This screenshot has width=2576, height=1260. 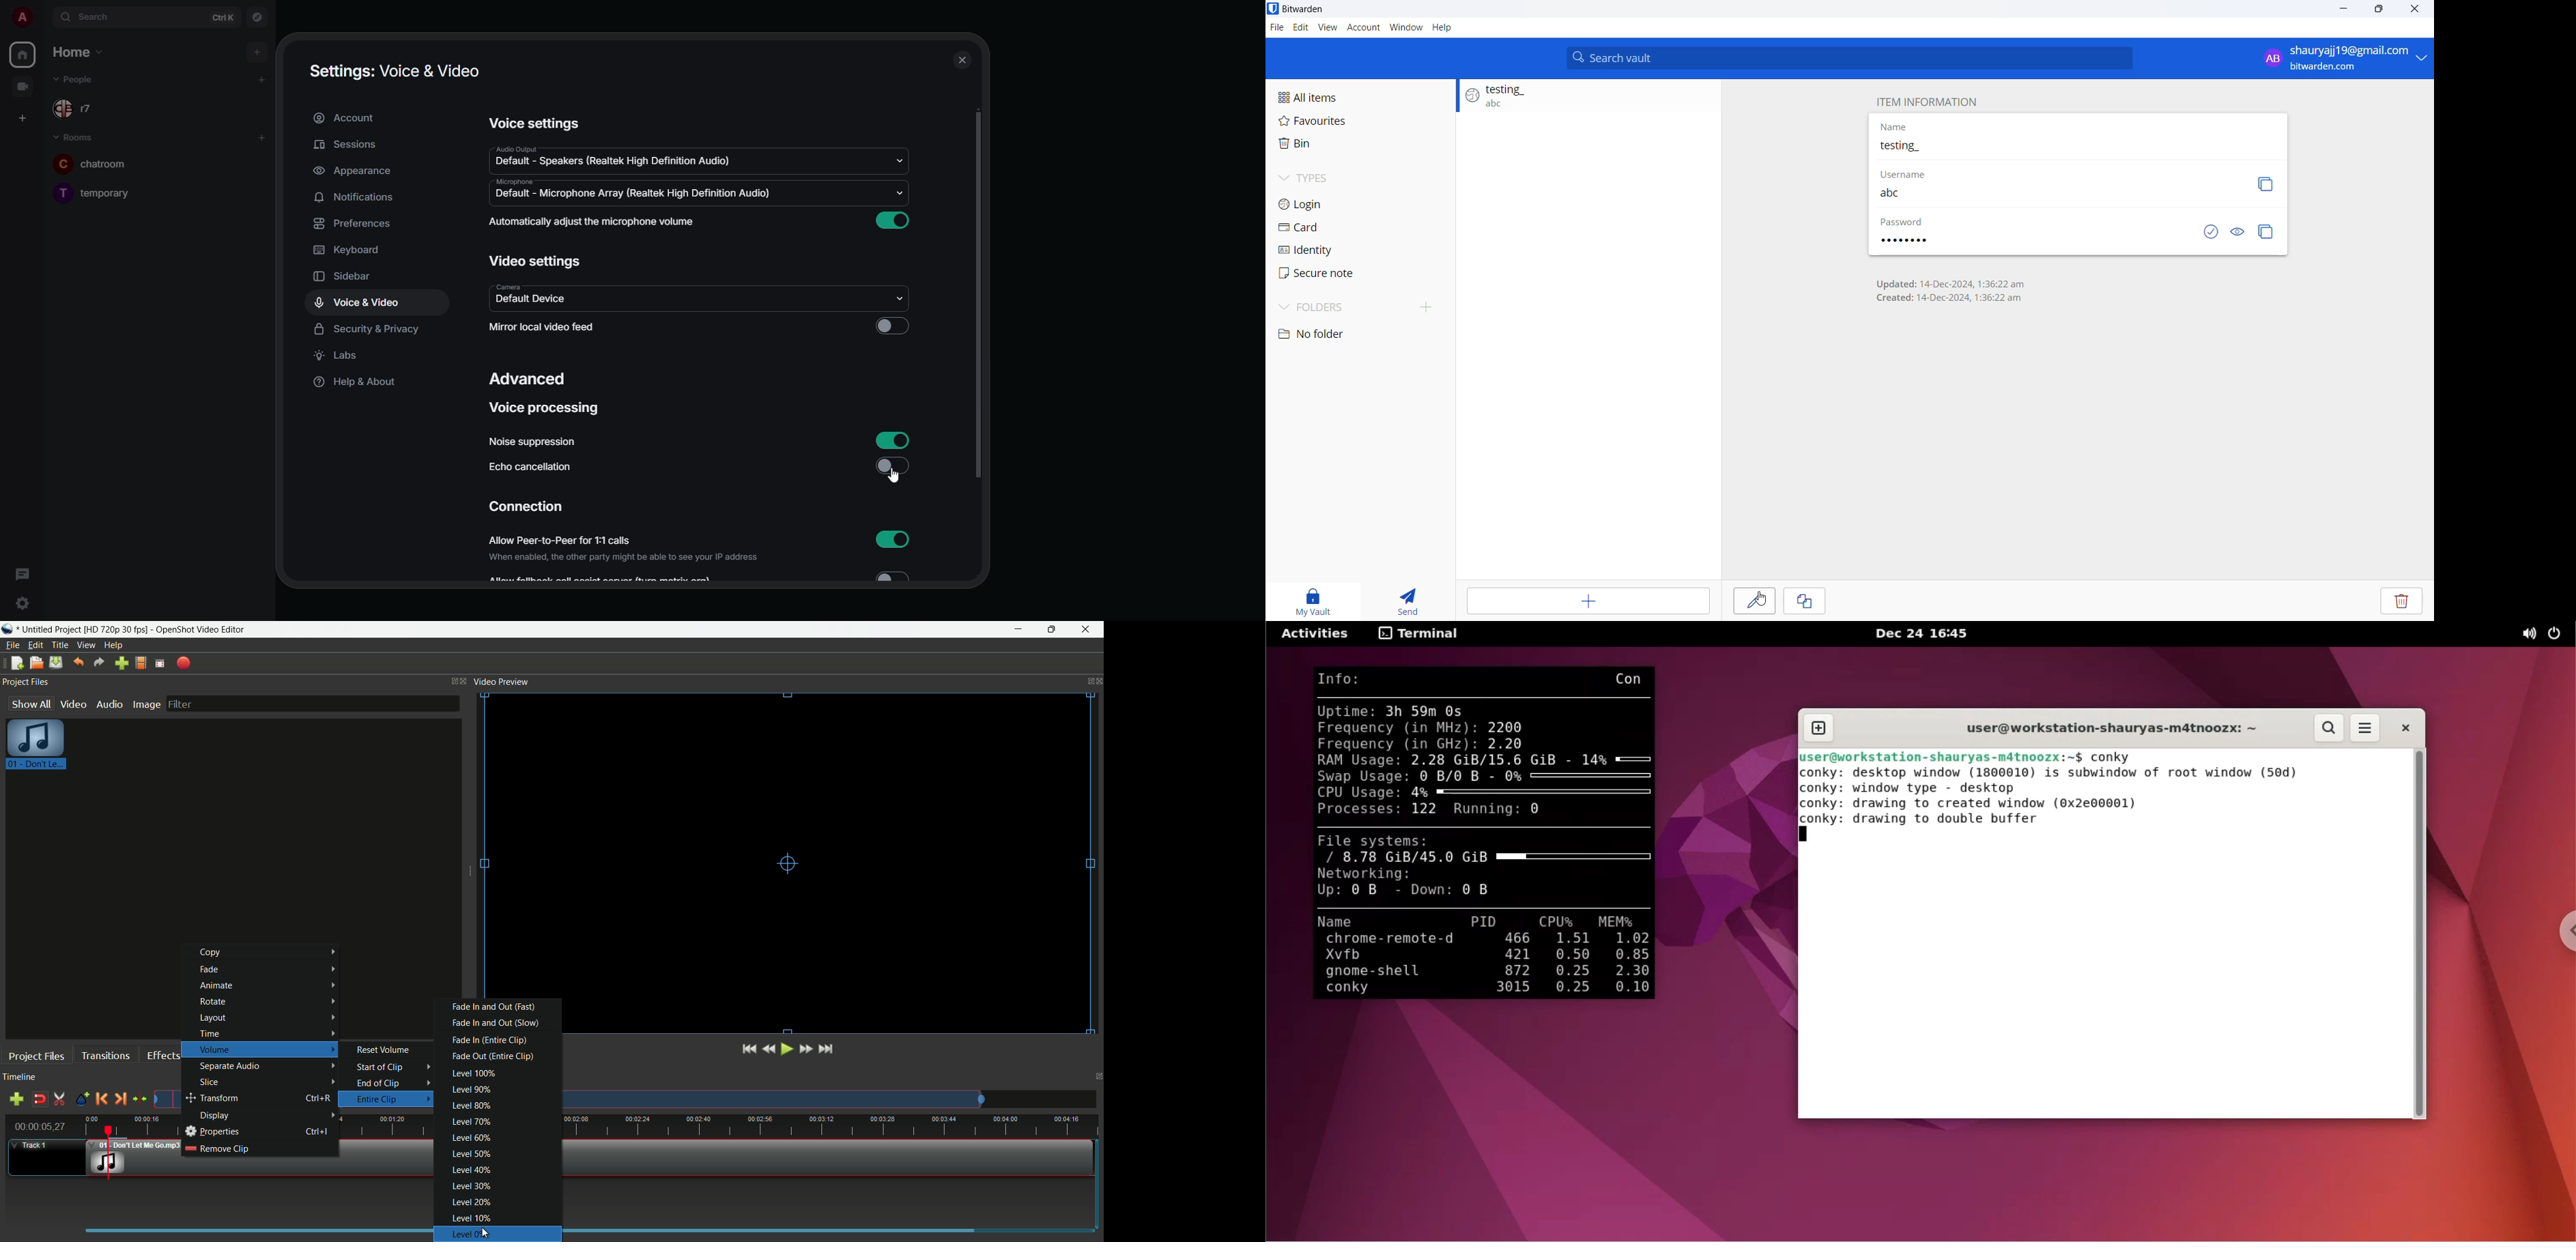 What do you see at coordinates (1359, 120) in the screenshot?
I see `Favourites` at bounding box center [1359, 120].